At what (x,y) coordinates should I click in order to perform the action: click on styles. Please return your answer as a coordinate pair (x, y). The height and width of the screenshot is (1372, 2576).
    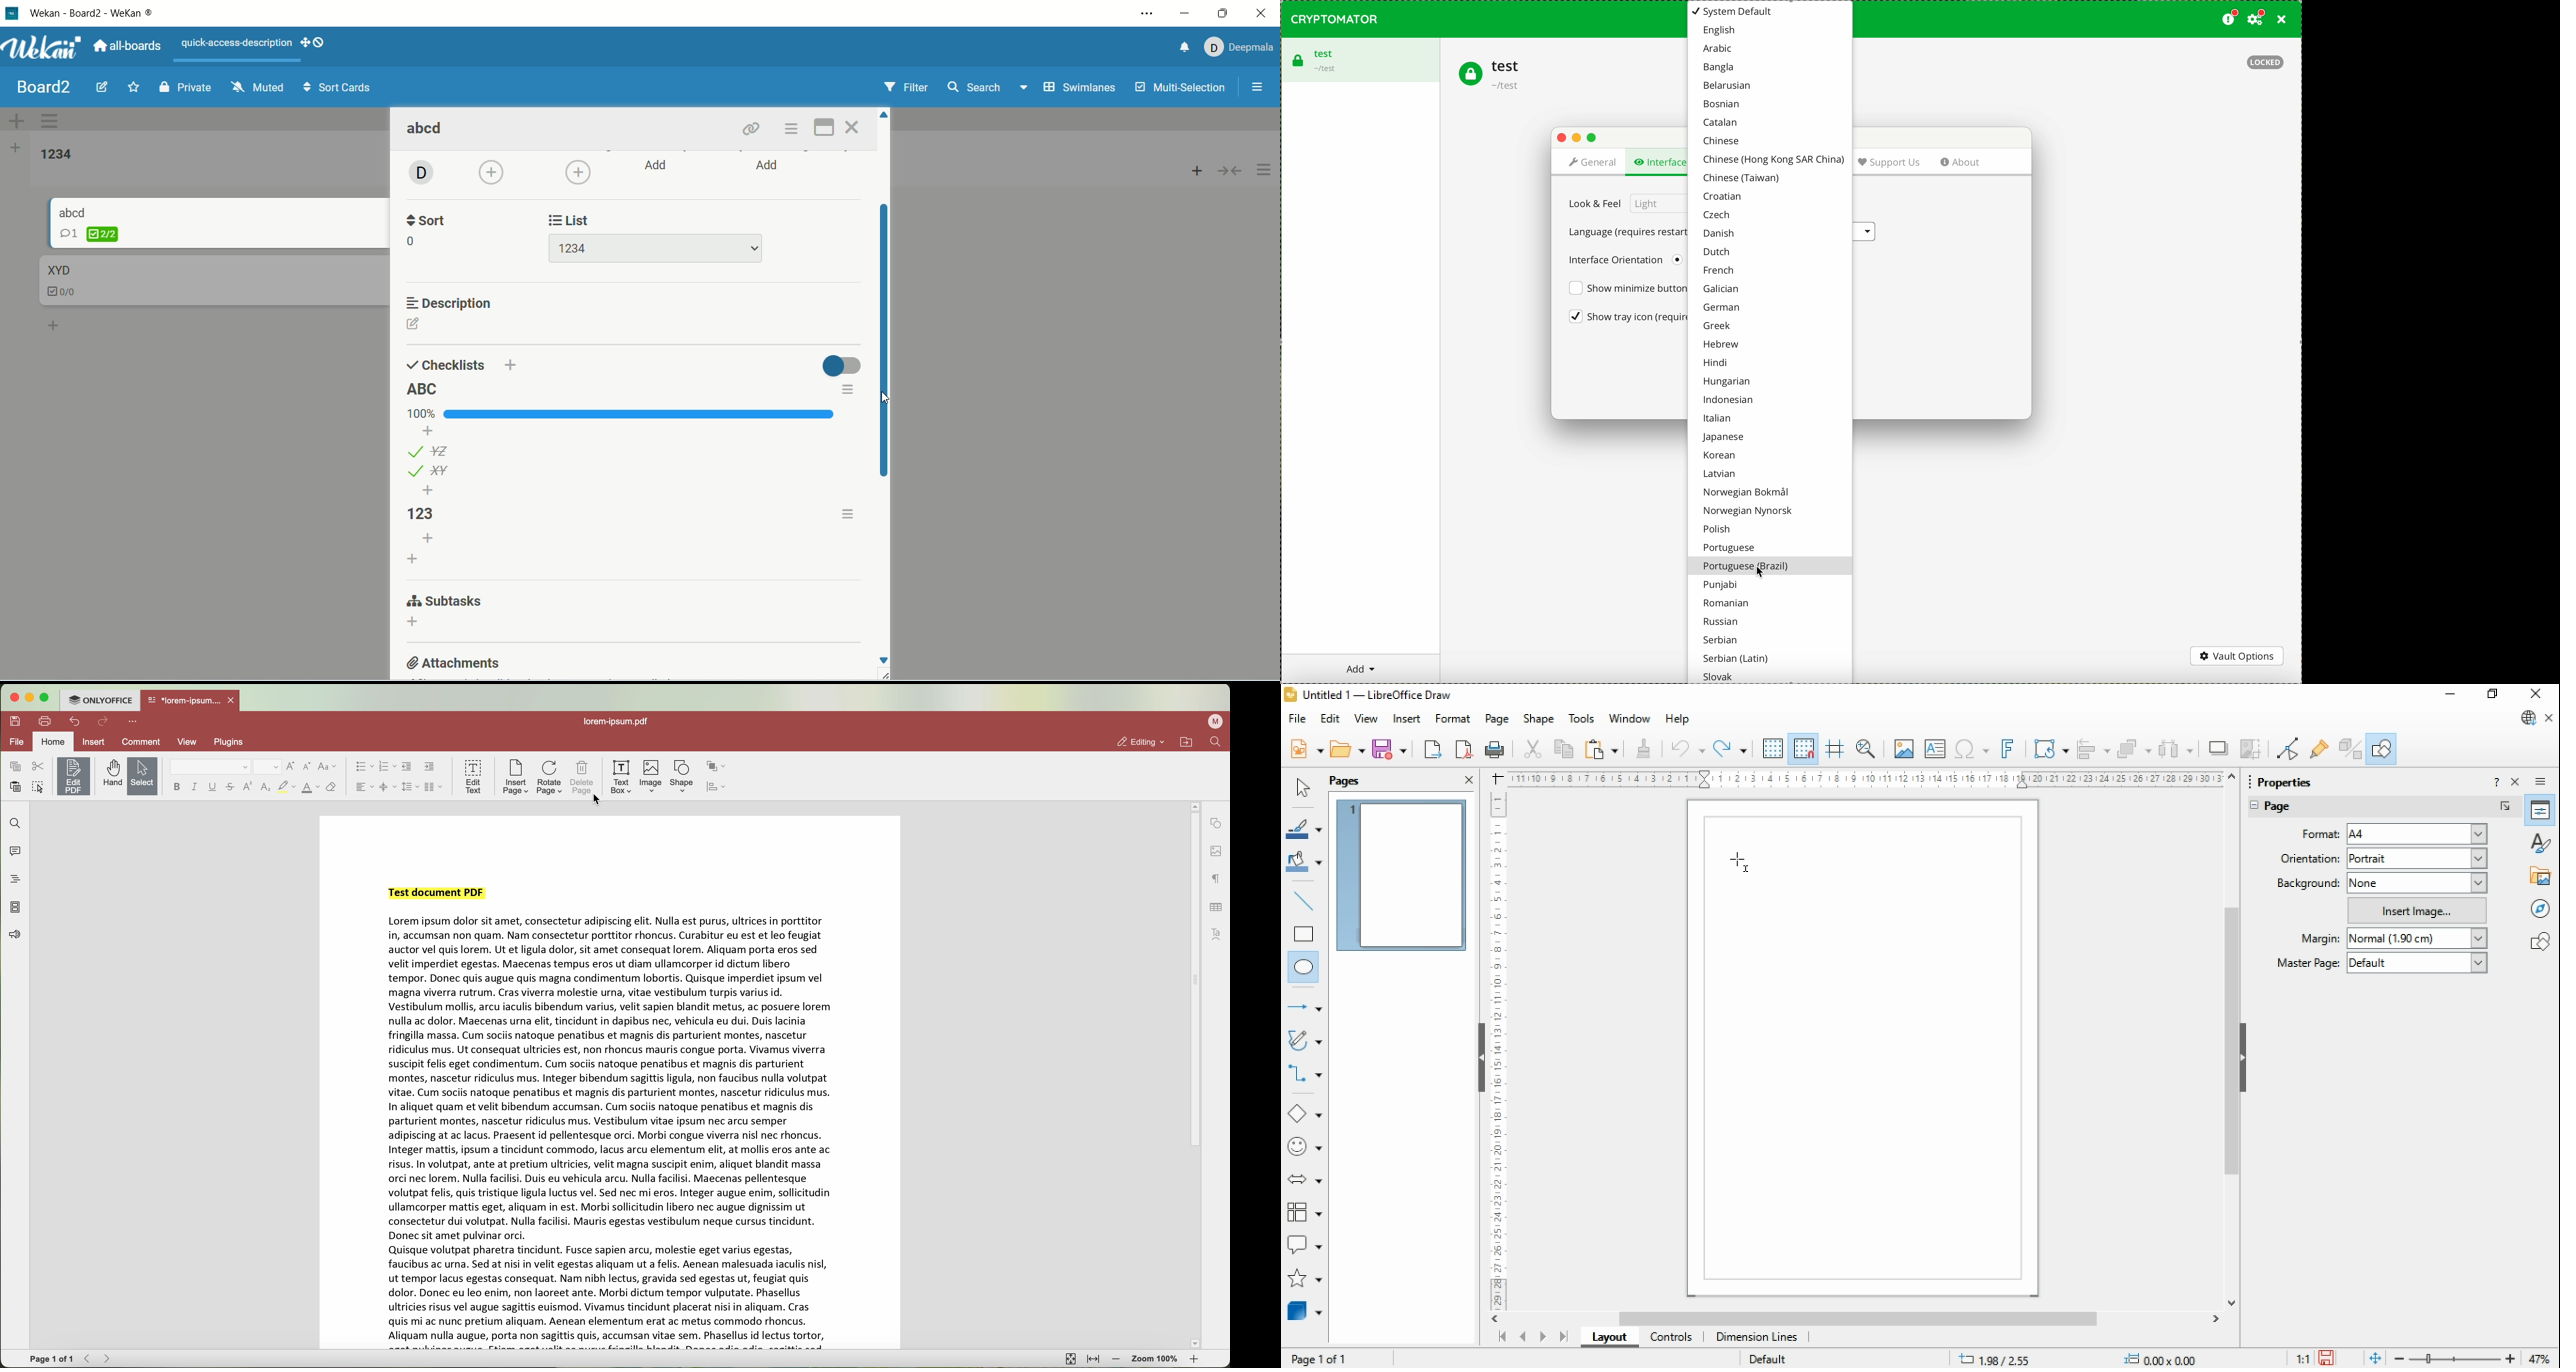
    Looking at the image, I should click on (2542, 841).